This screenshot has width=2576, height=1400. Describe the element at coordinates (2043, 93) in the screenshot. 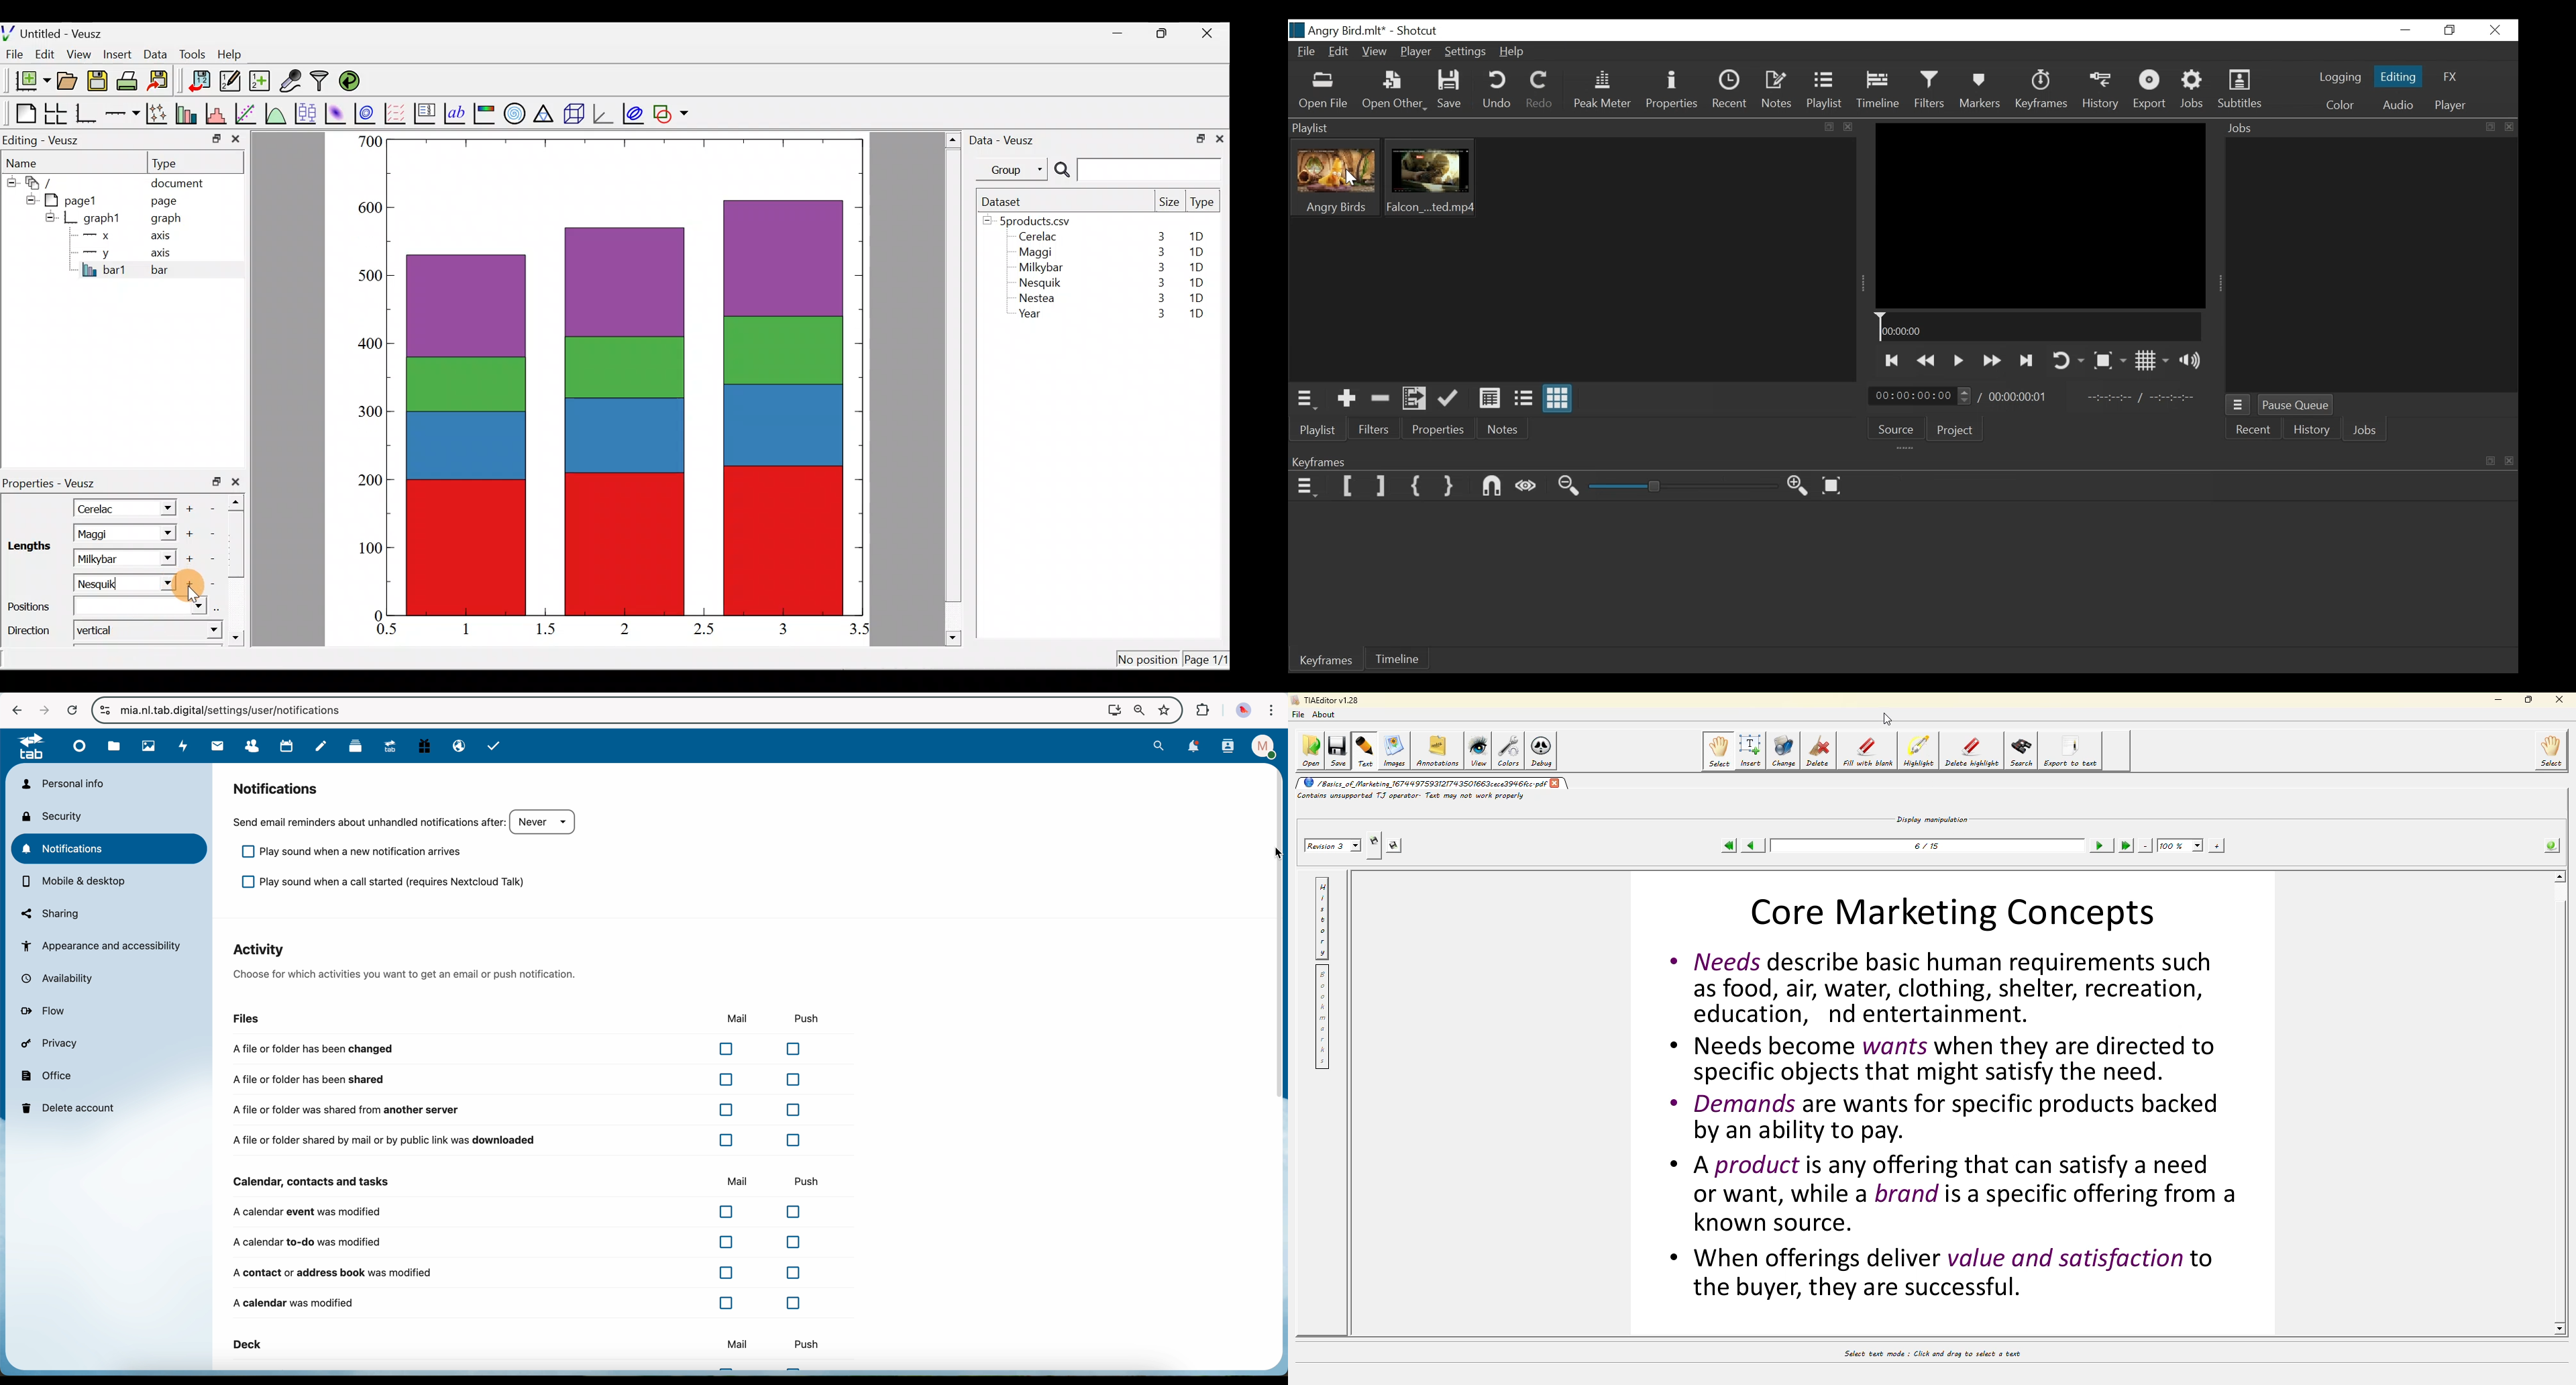

I see `Keyframe` at that location.